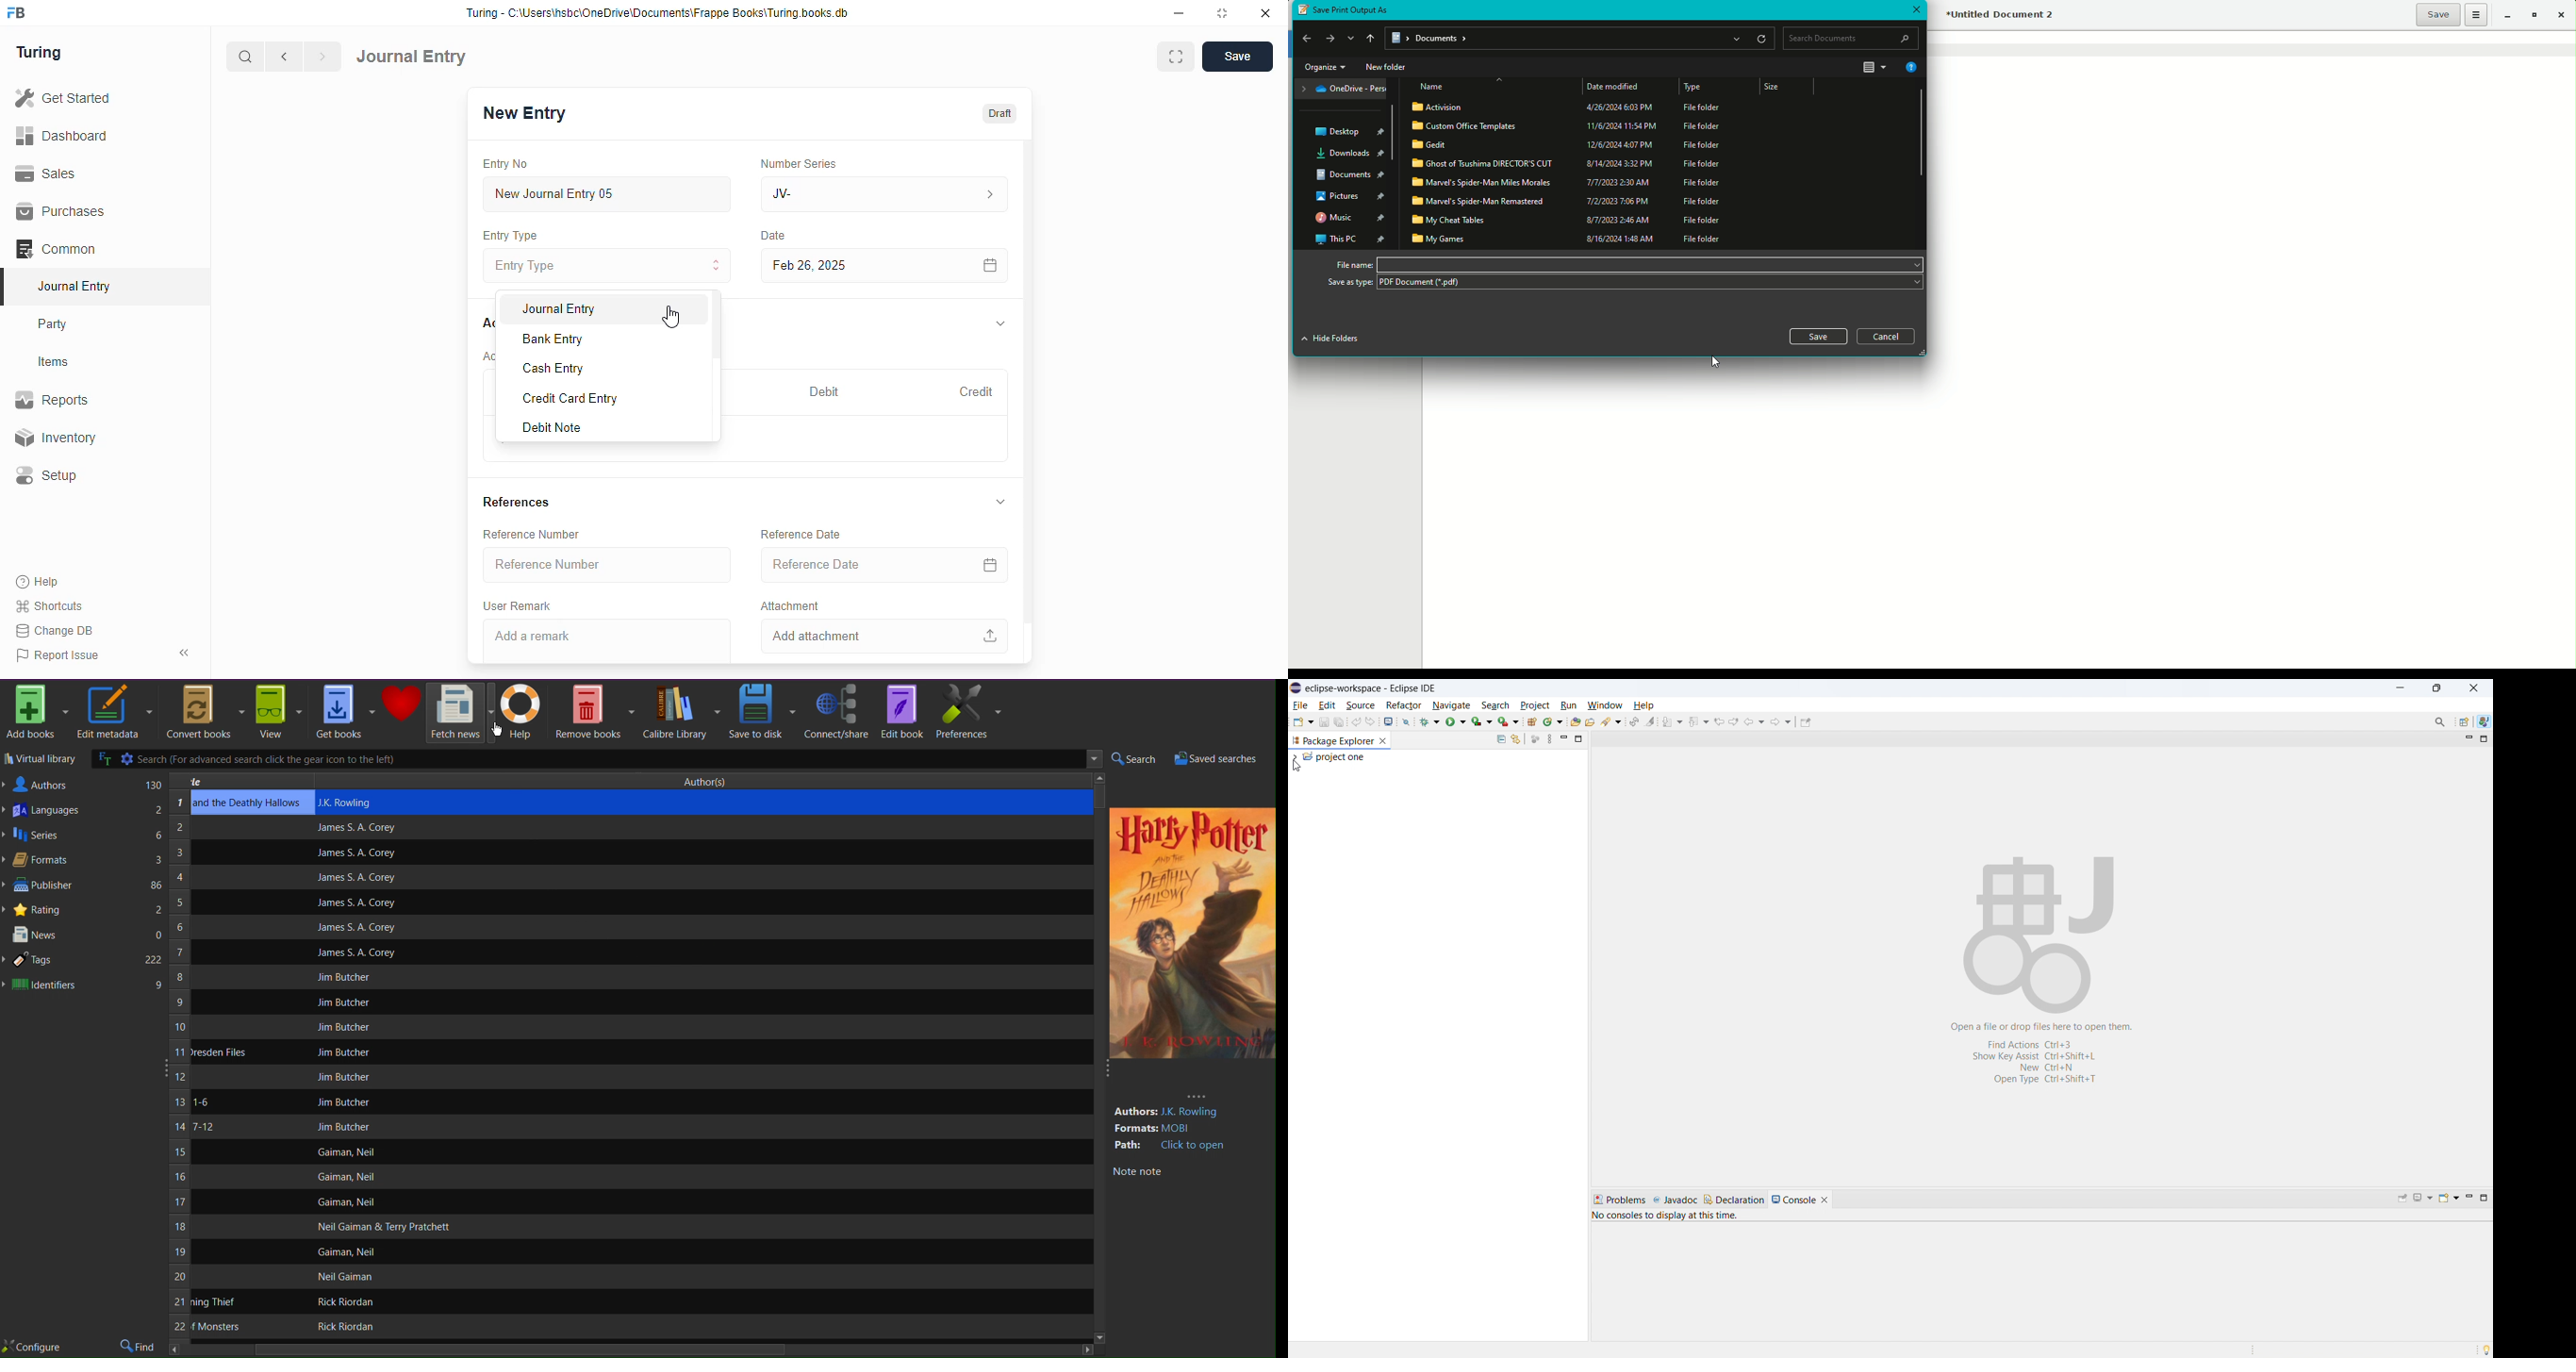 This screenshot has width=2576, height=1372. I want to click on accounts, so click(487, 323).